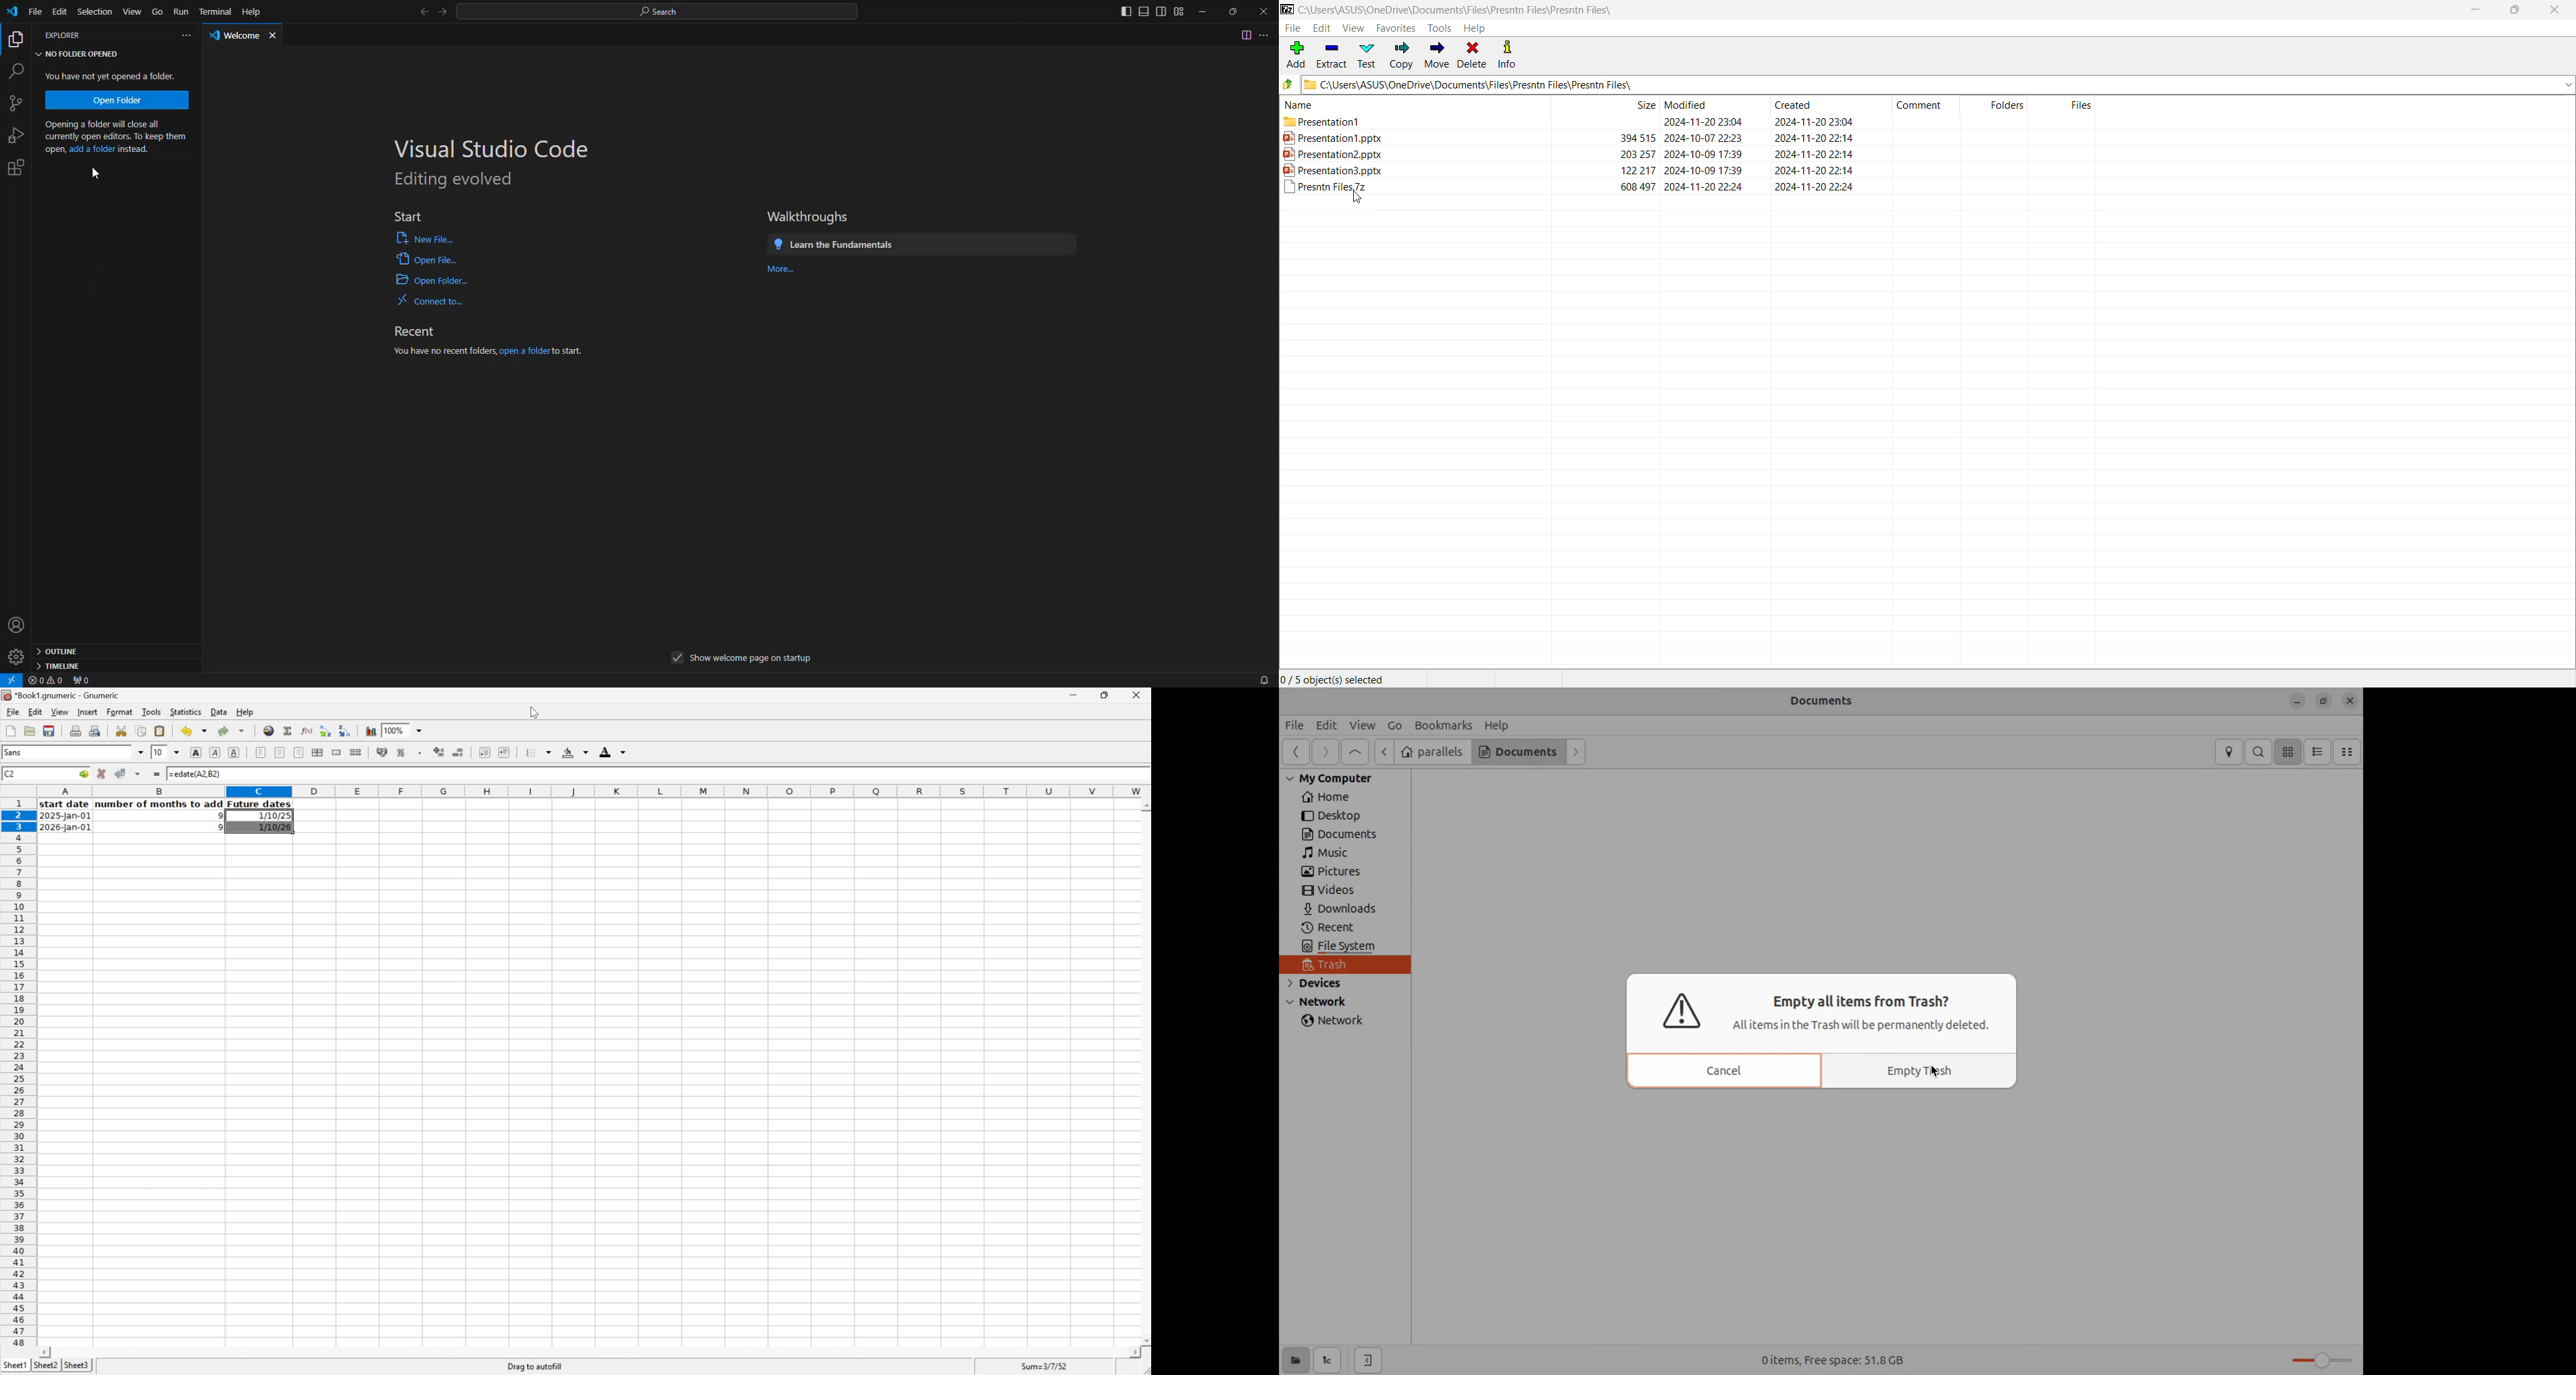 The height and width of the screenshot is (1400, 2576). What do you see at coordinates (1463, 9) in the screenshot?
I see `c\users\ASUS\OneDrive\Documents\Files\Presntn Files\Presntn Files\` at bounding box center [1463, 9].